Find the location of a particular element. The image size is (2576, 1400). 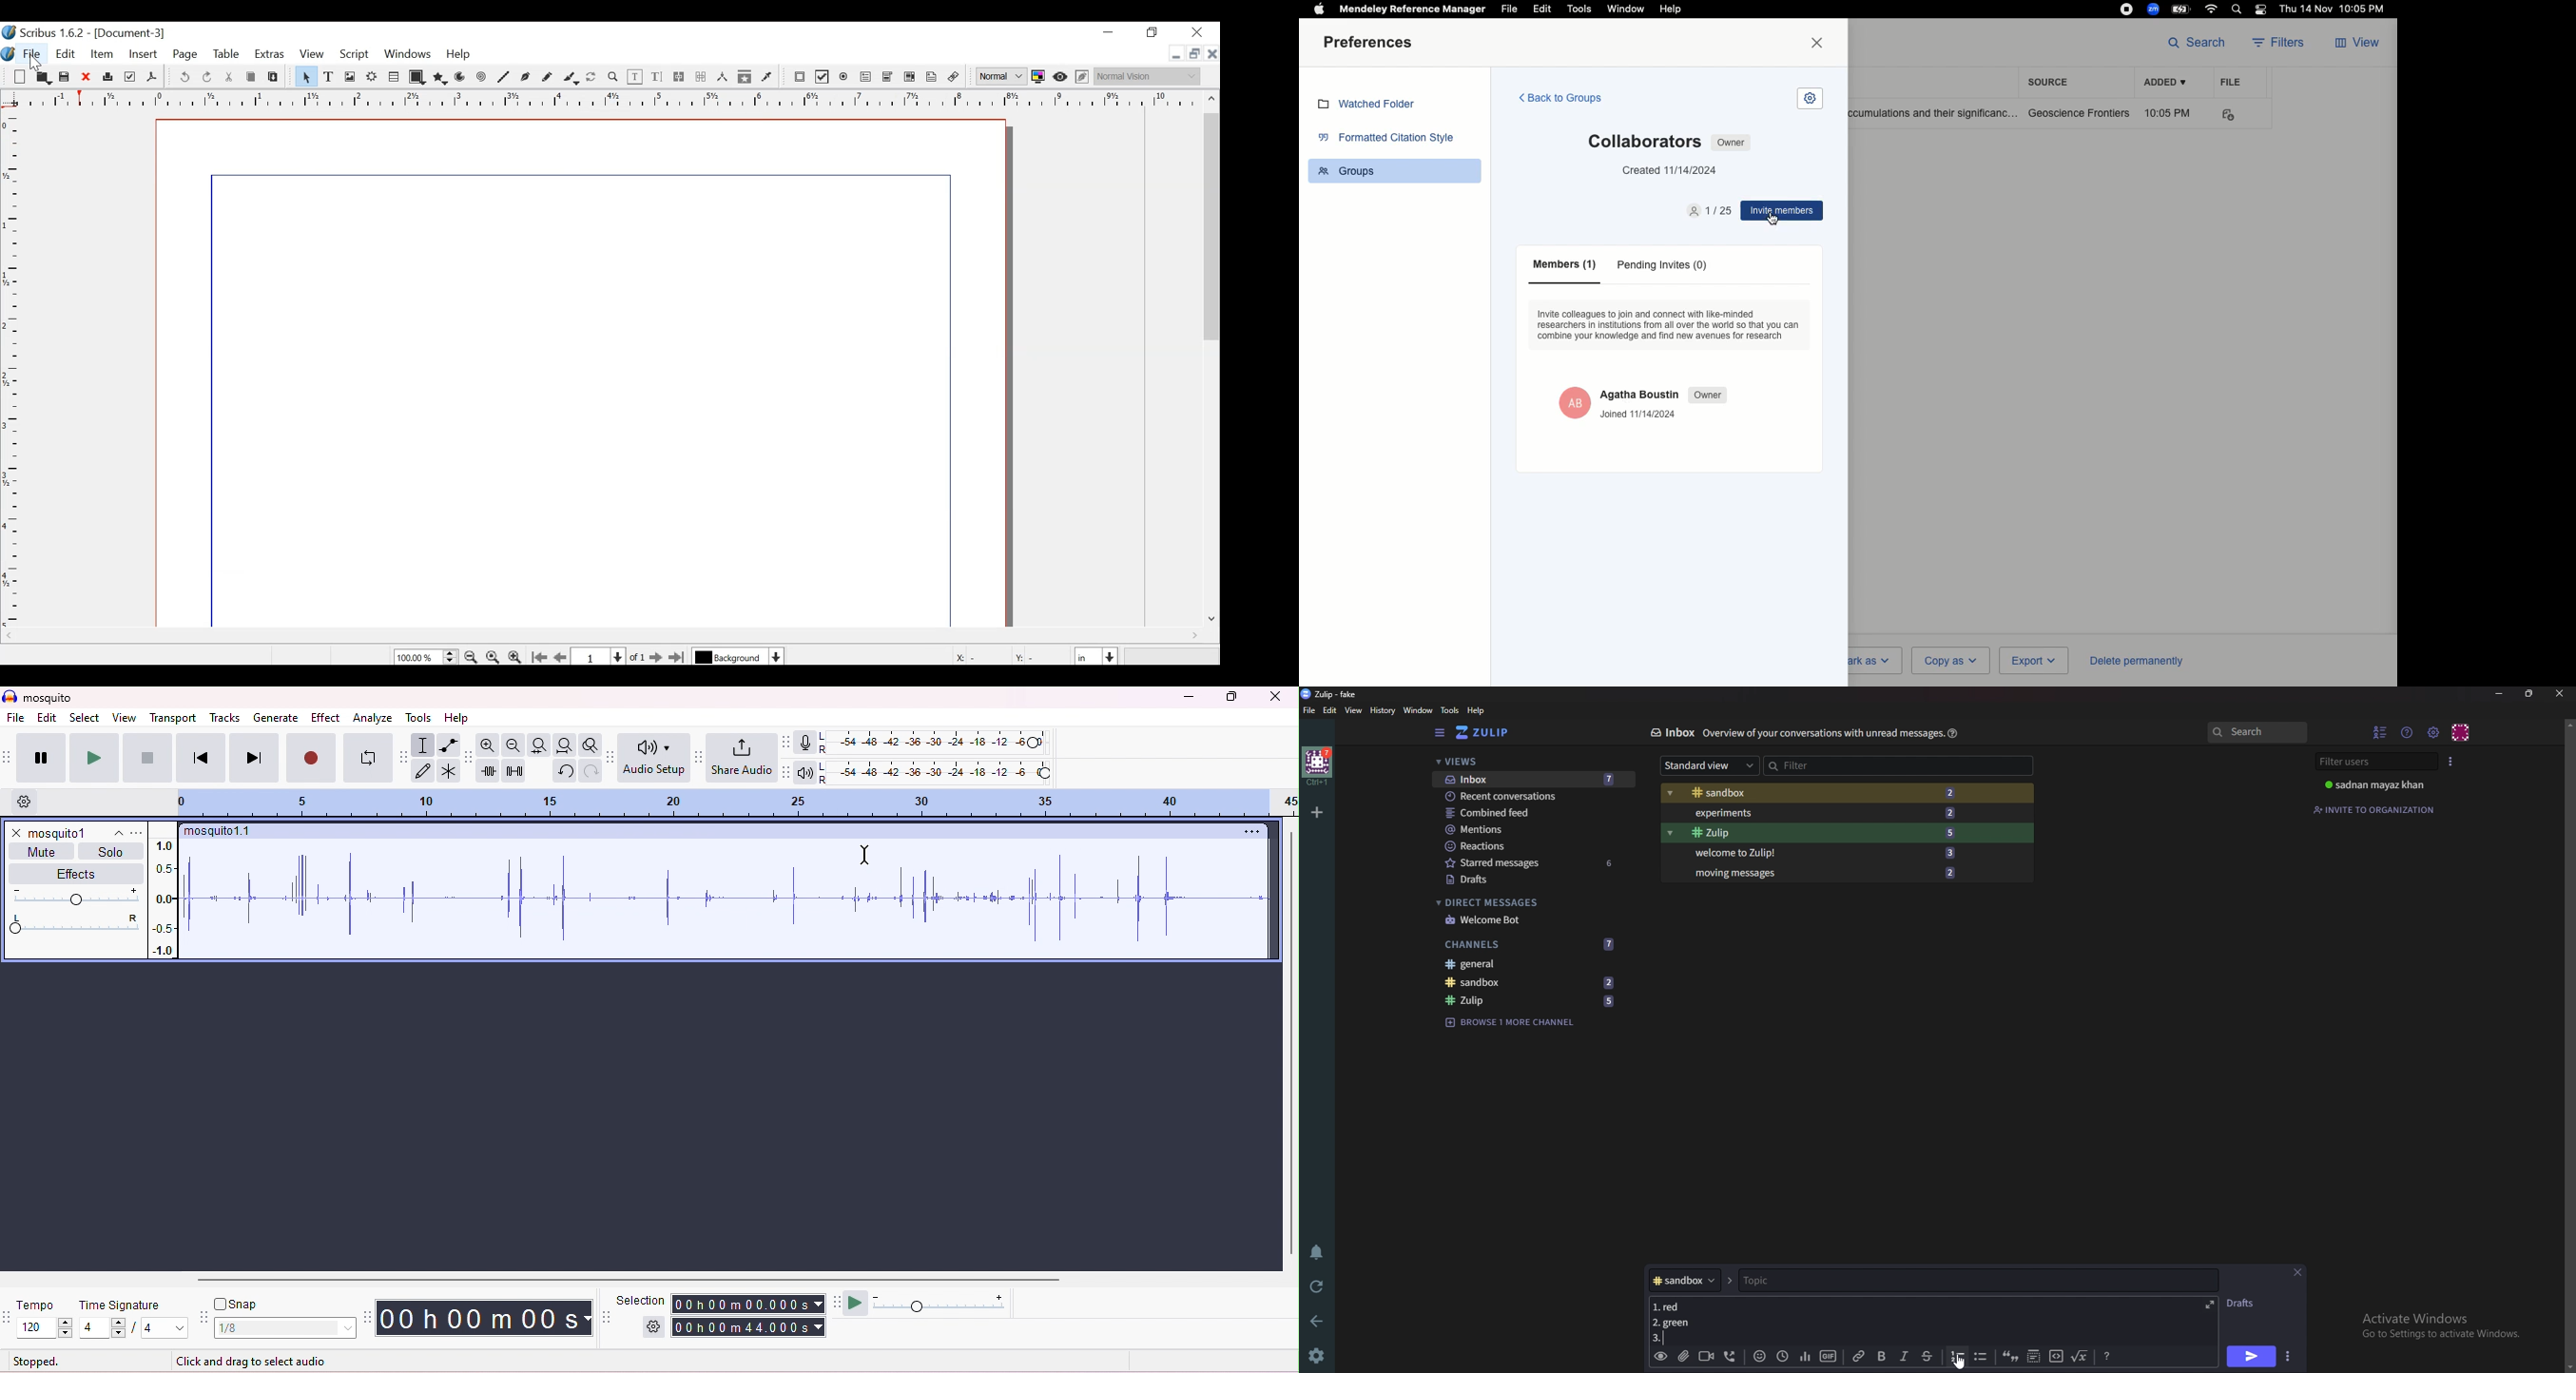

User details is located at coordinates (1574, 401).